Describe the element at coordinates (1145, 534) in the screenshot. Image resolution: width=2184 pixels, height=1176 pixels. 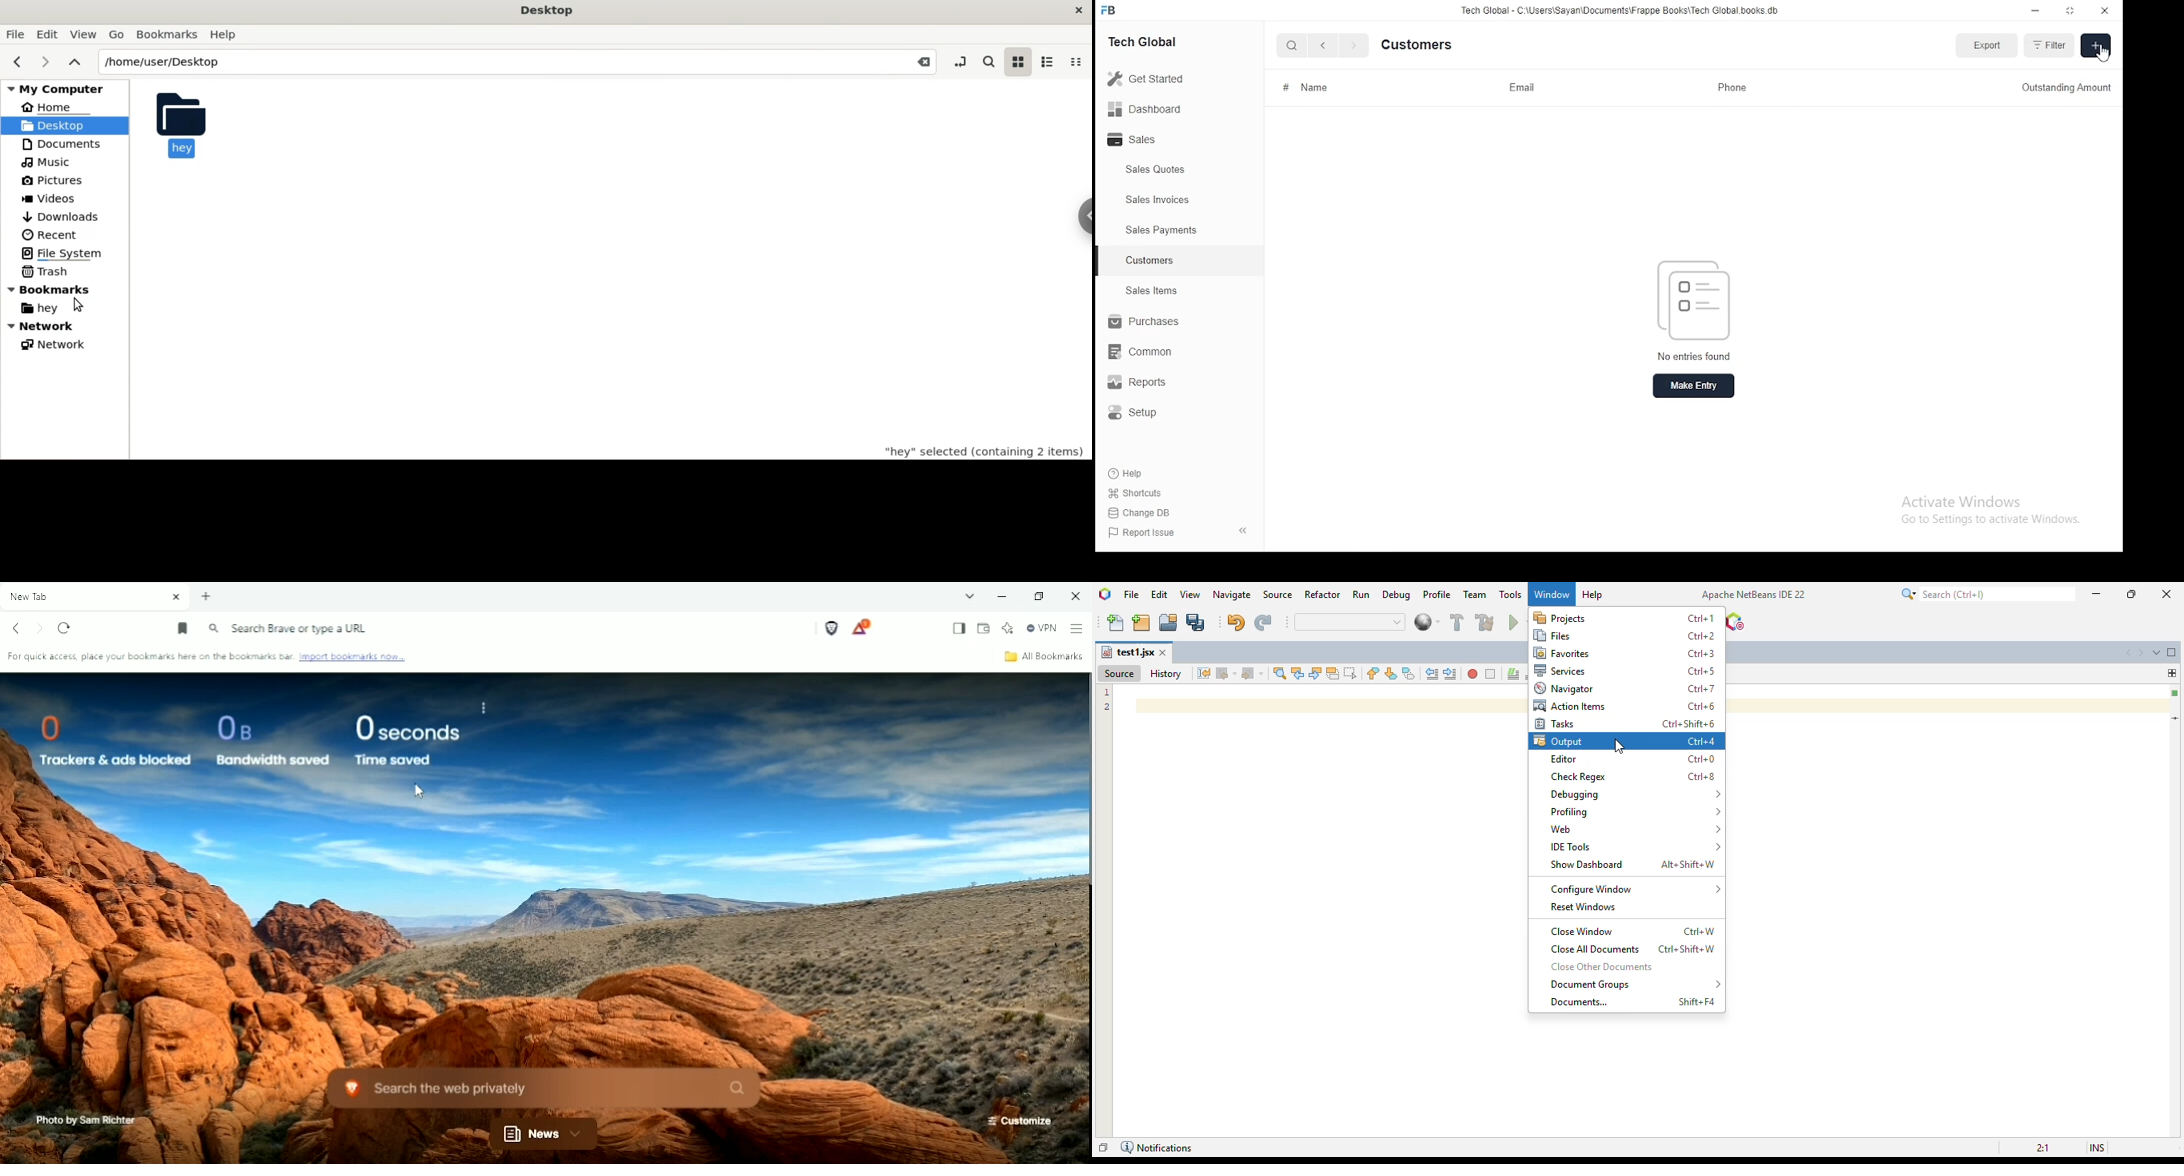
I see `Report issue` at that location.